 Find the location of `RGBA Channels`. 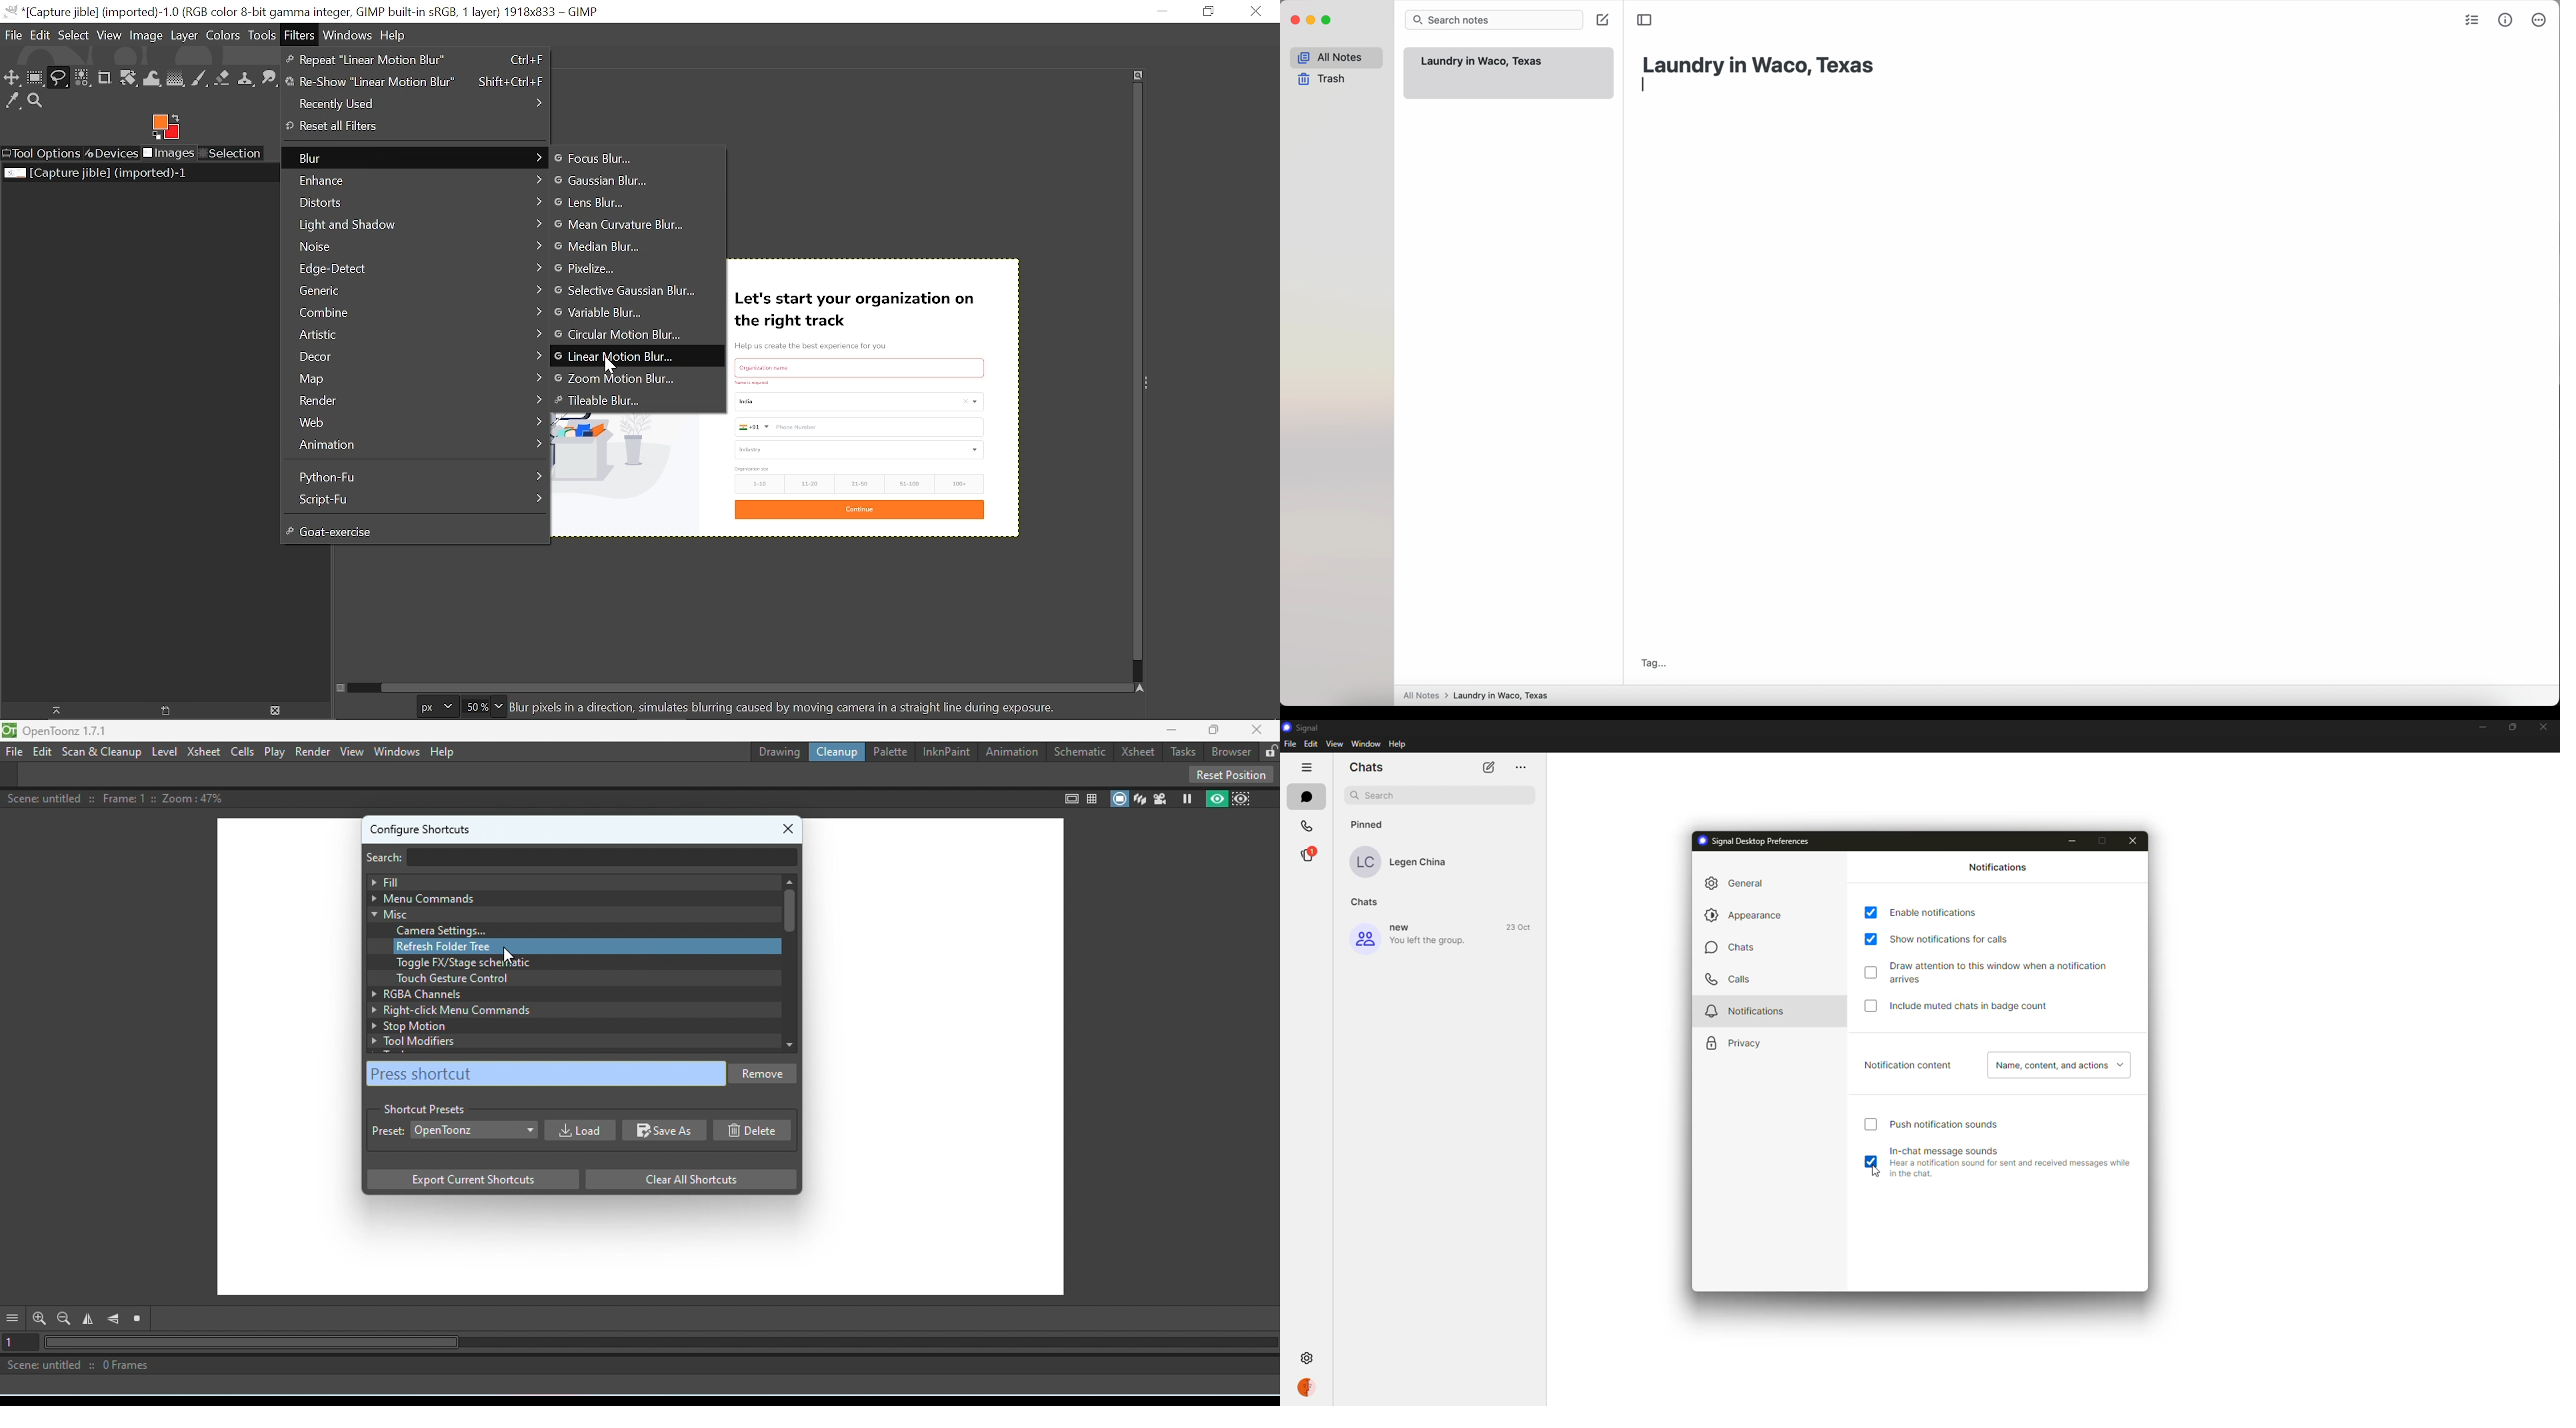

RGBA Channels is located at coordinates (560, 993).